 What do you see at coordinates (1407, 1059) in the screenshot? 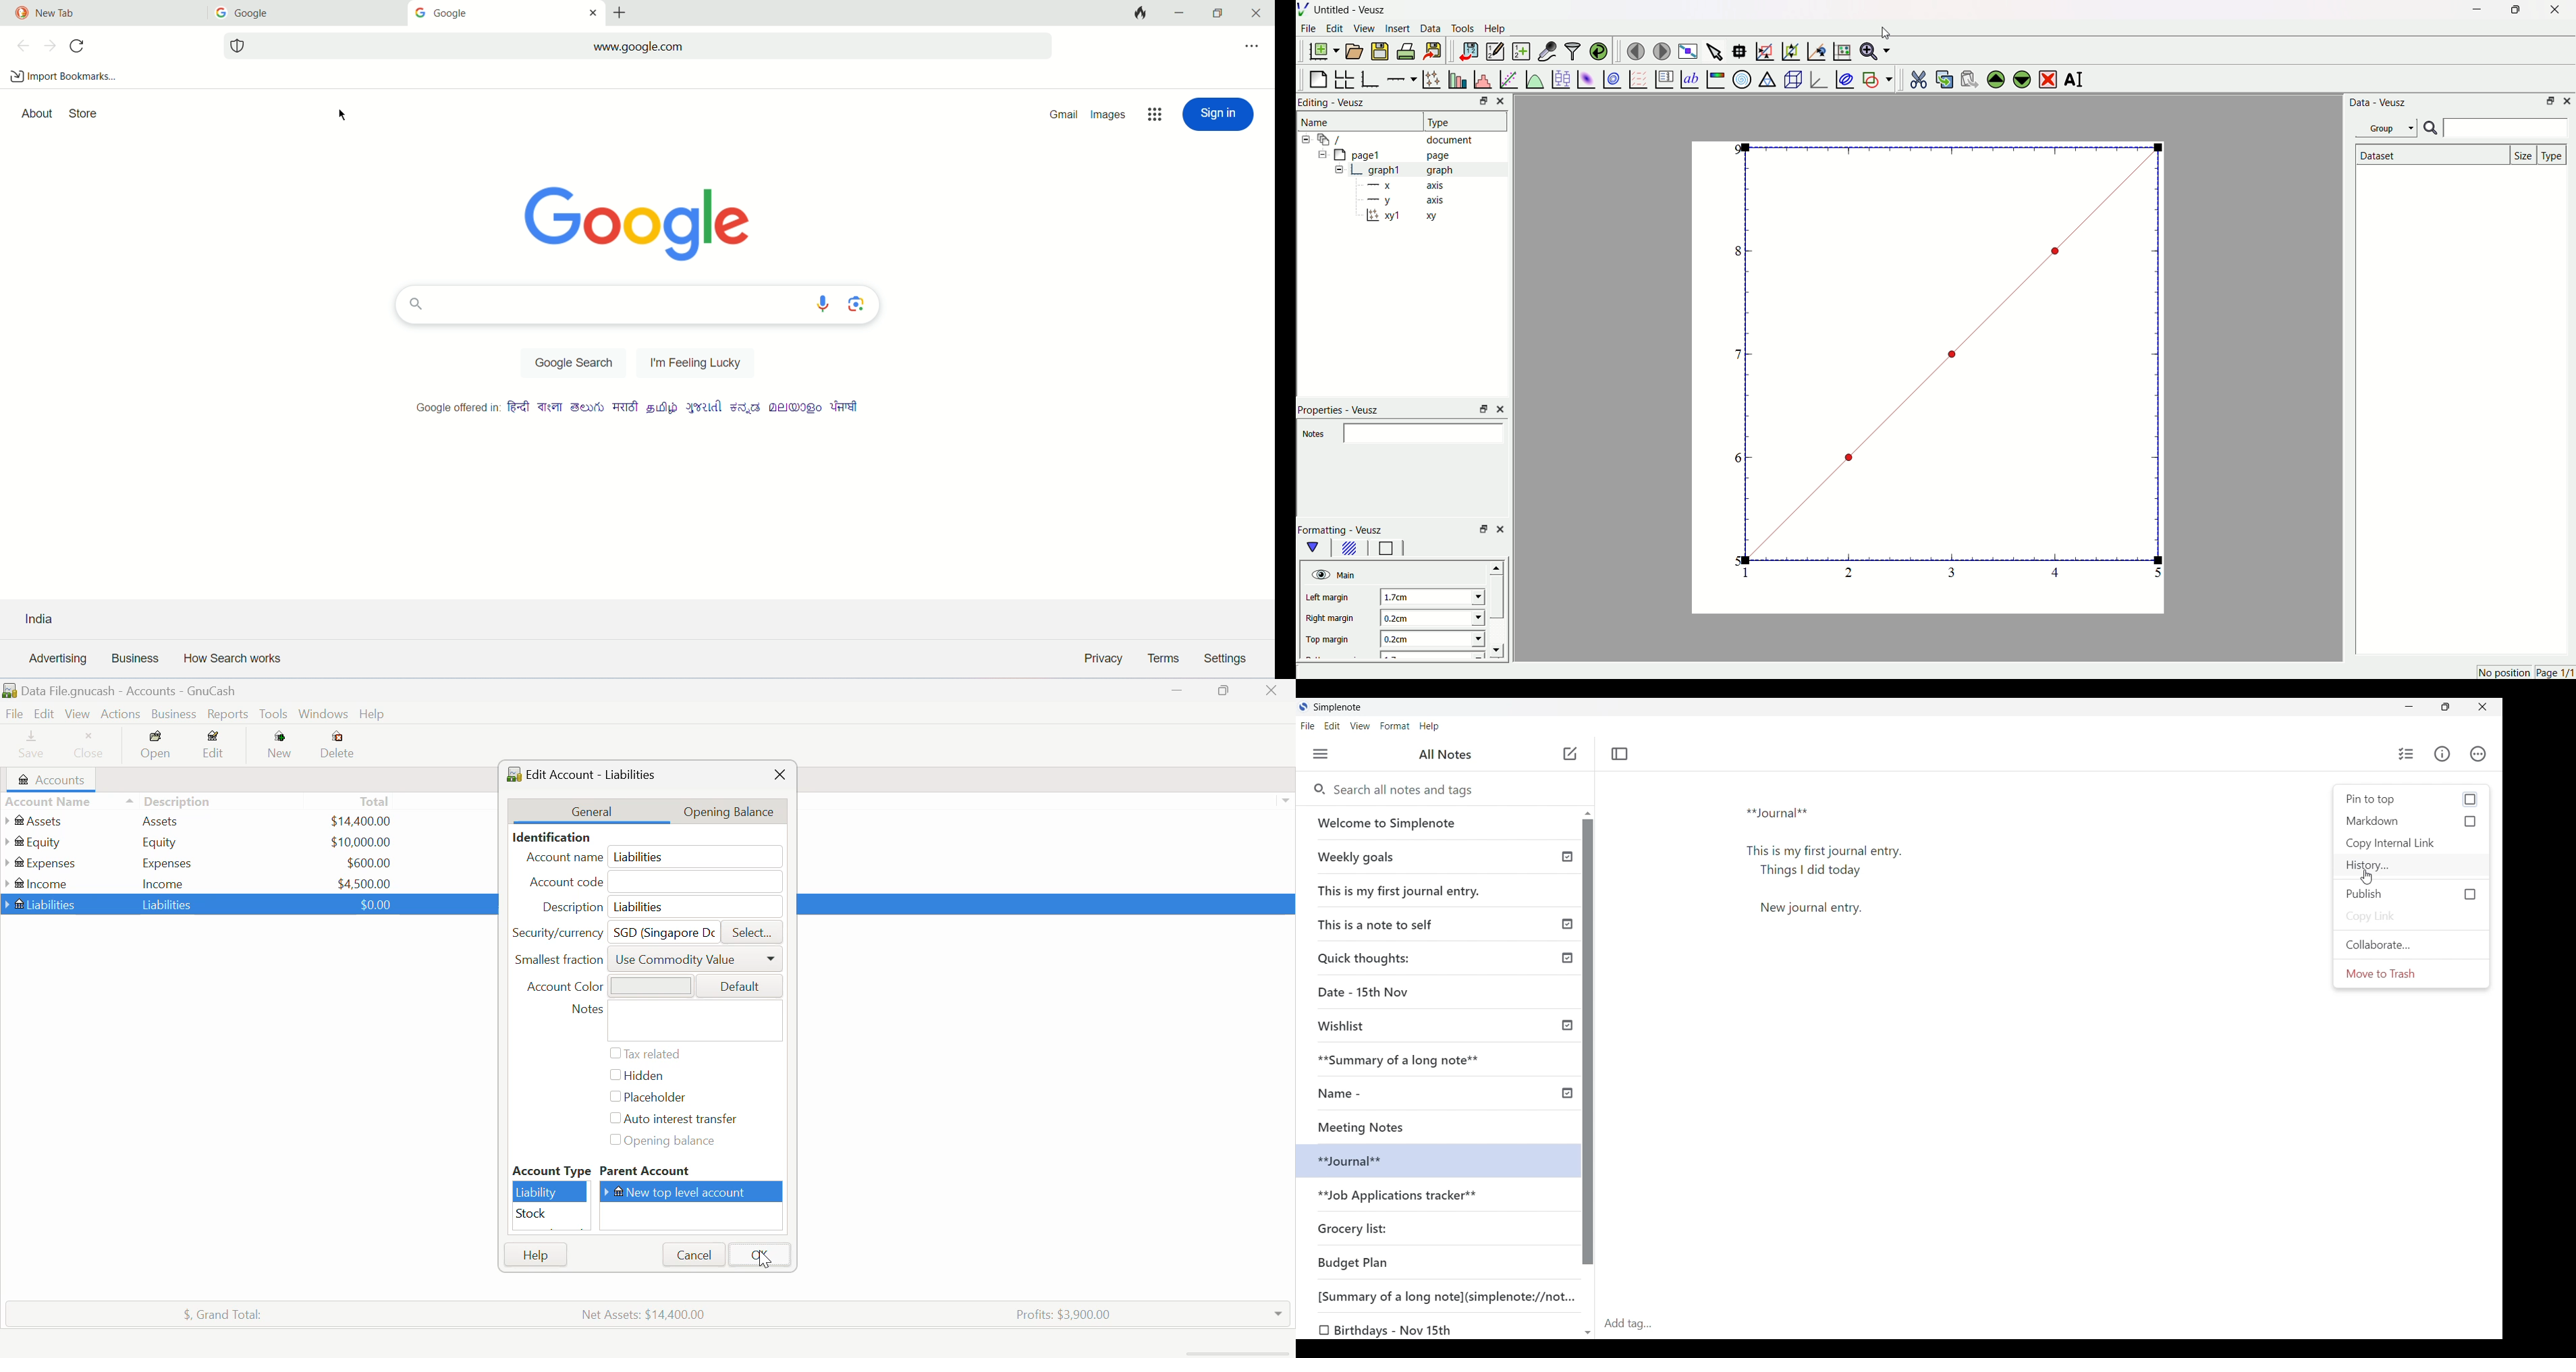
I see `**Summary of a long note**` at bounding box center [1407, 1059].